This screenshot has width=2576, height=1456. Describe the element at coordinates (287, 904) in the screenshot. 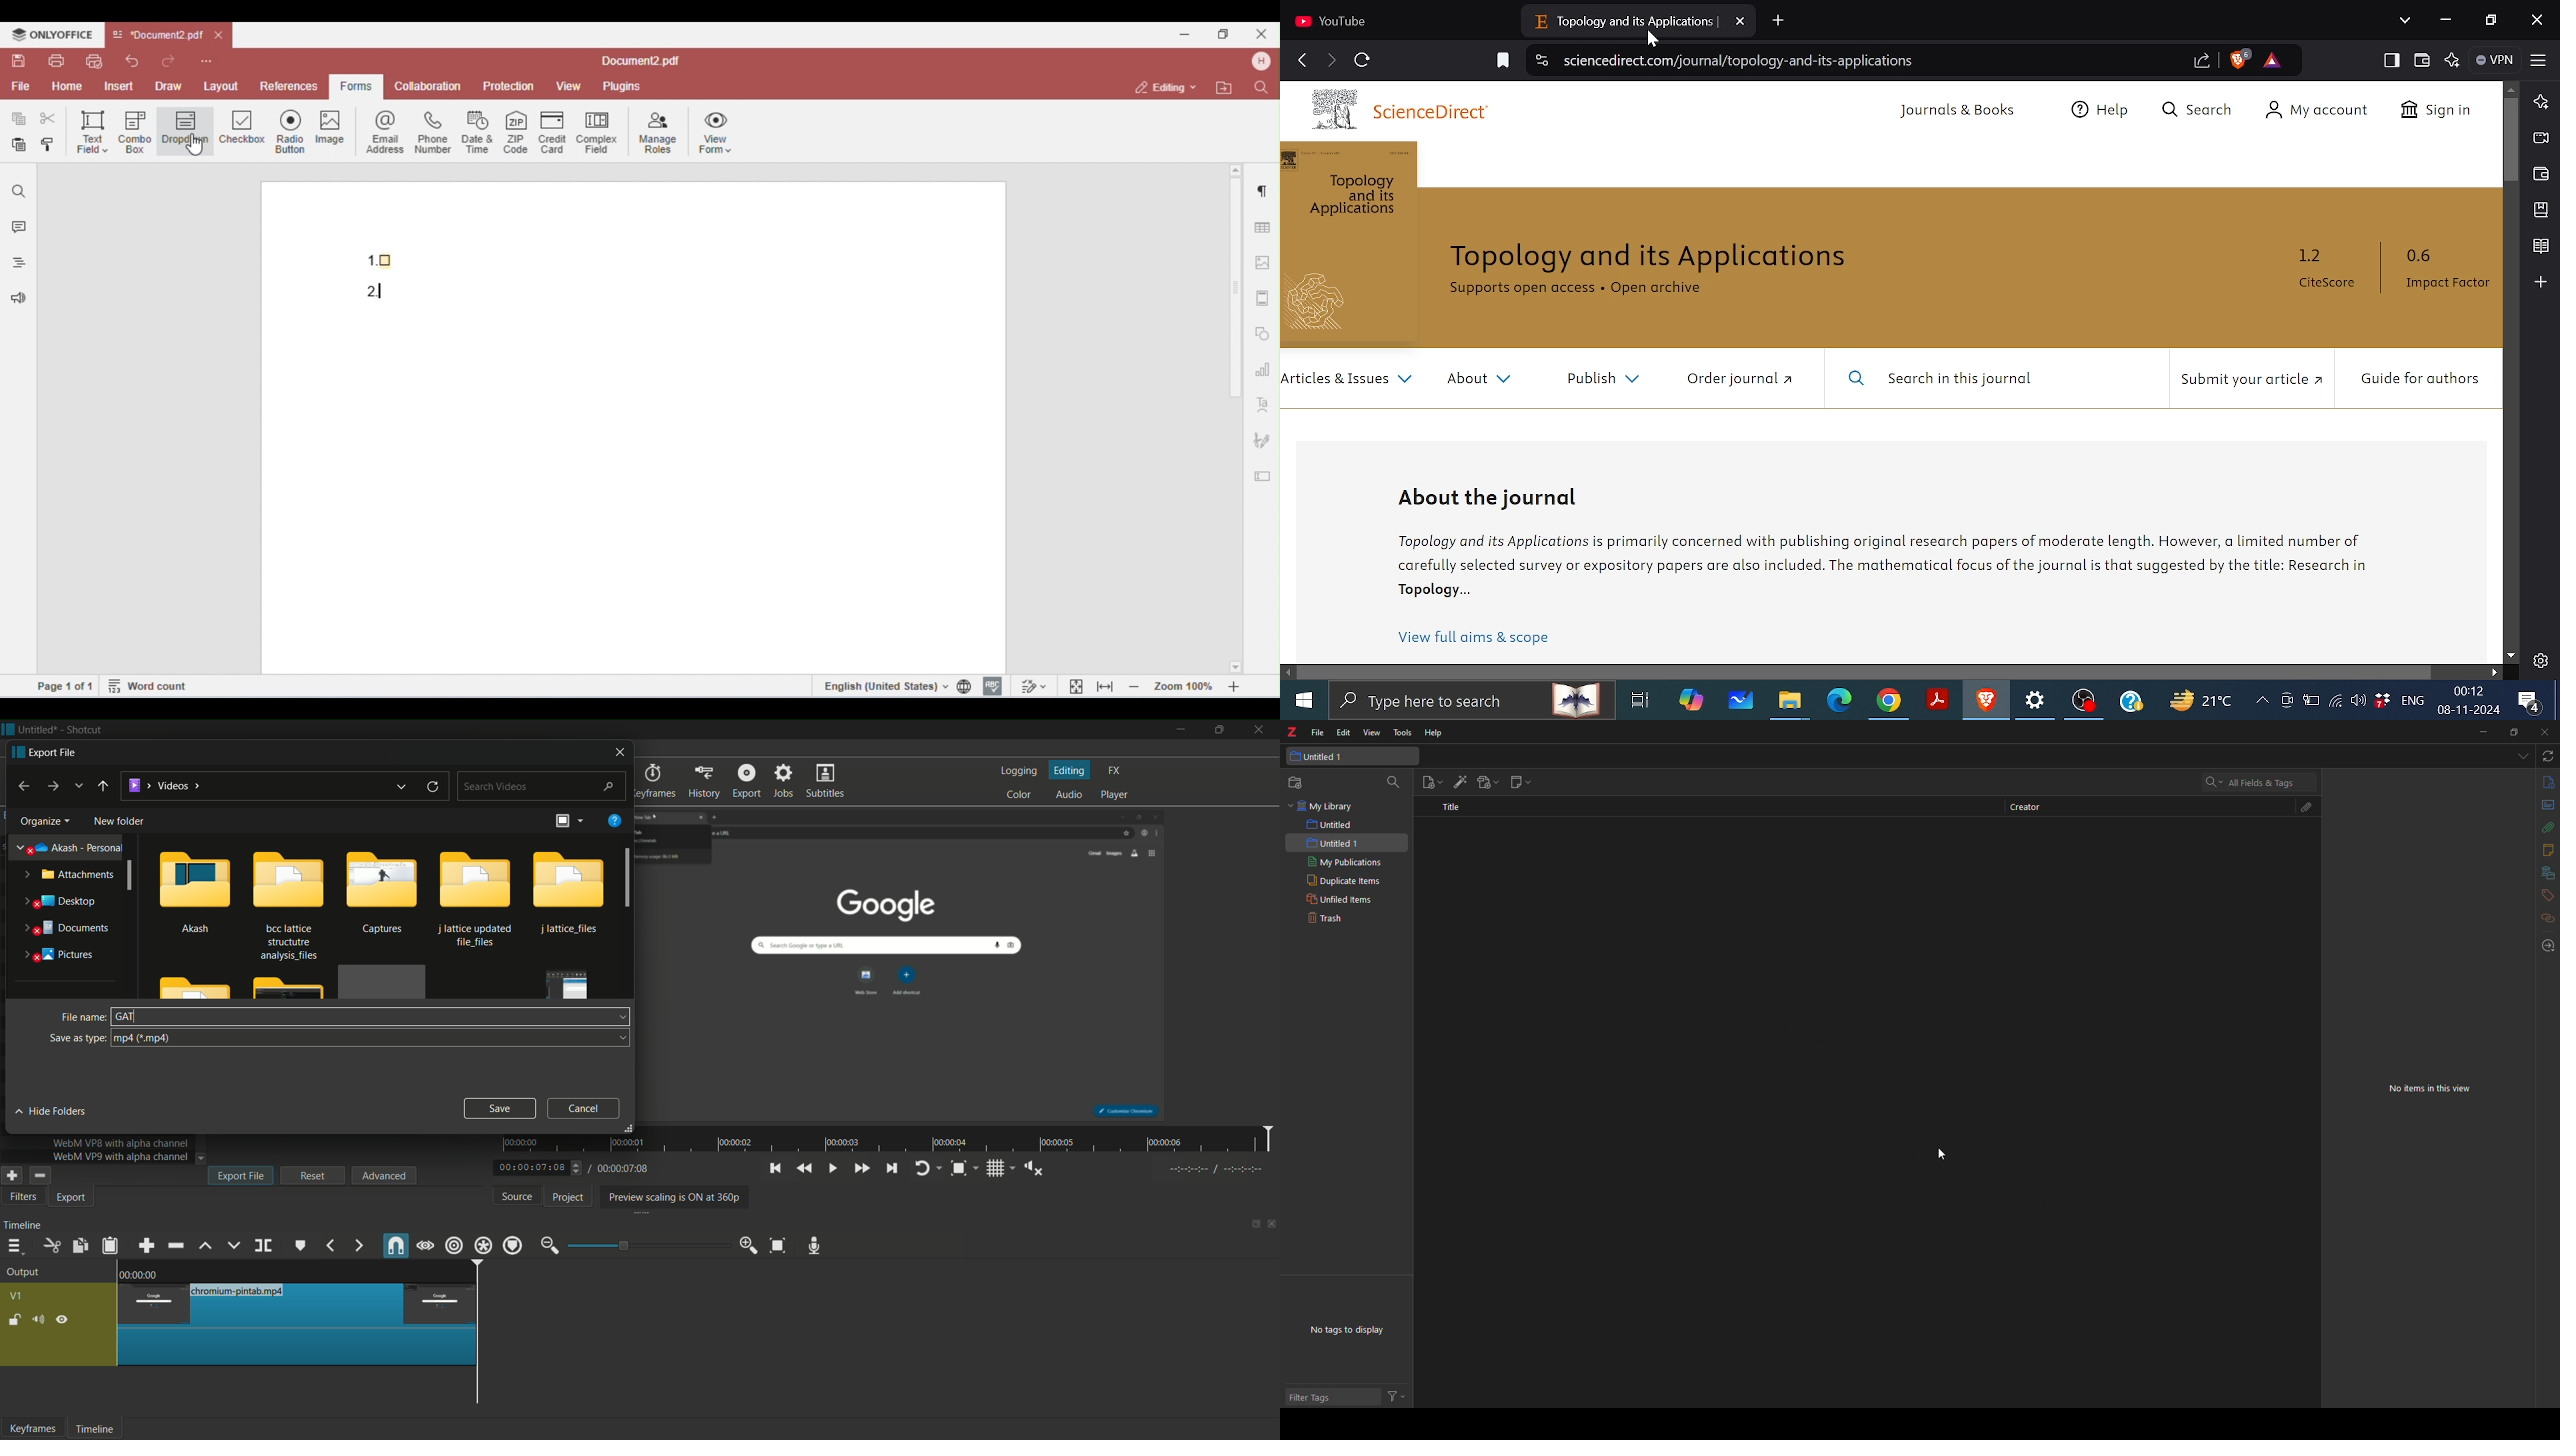

I see `folder-2` at that location.